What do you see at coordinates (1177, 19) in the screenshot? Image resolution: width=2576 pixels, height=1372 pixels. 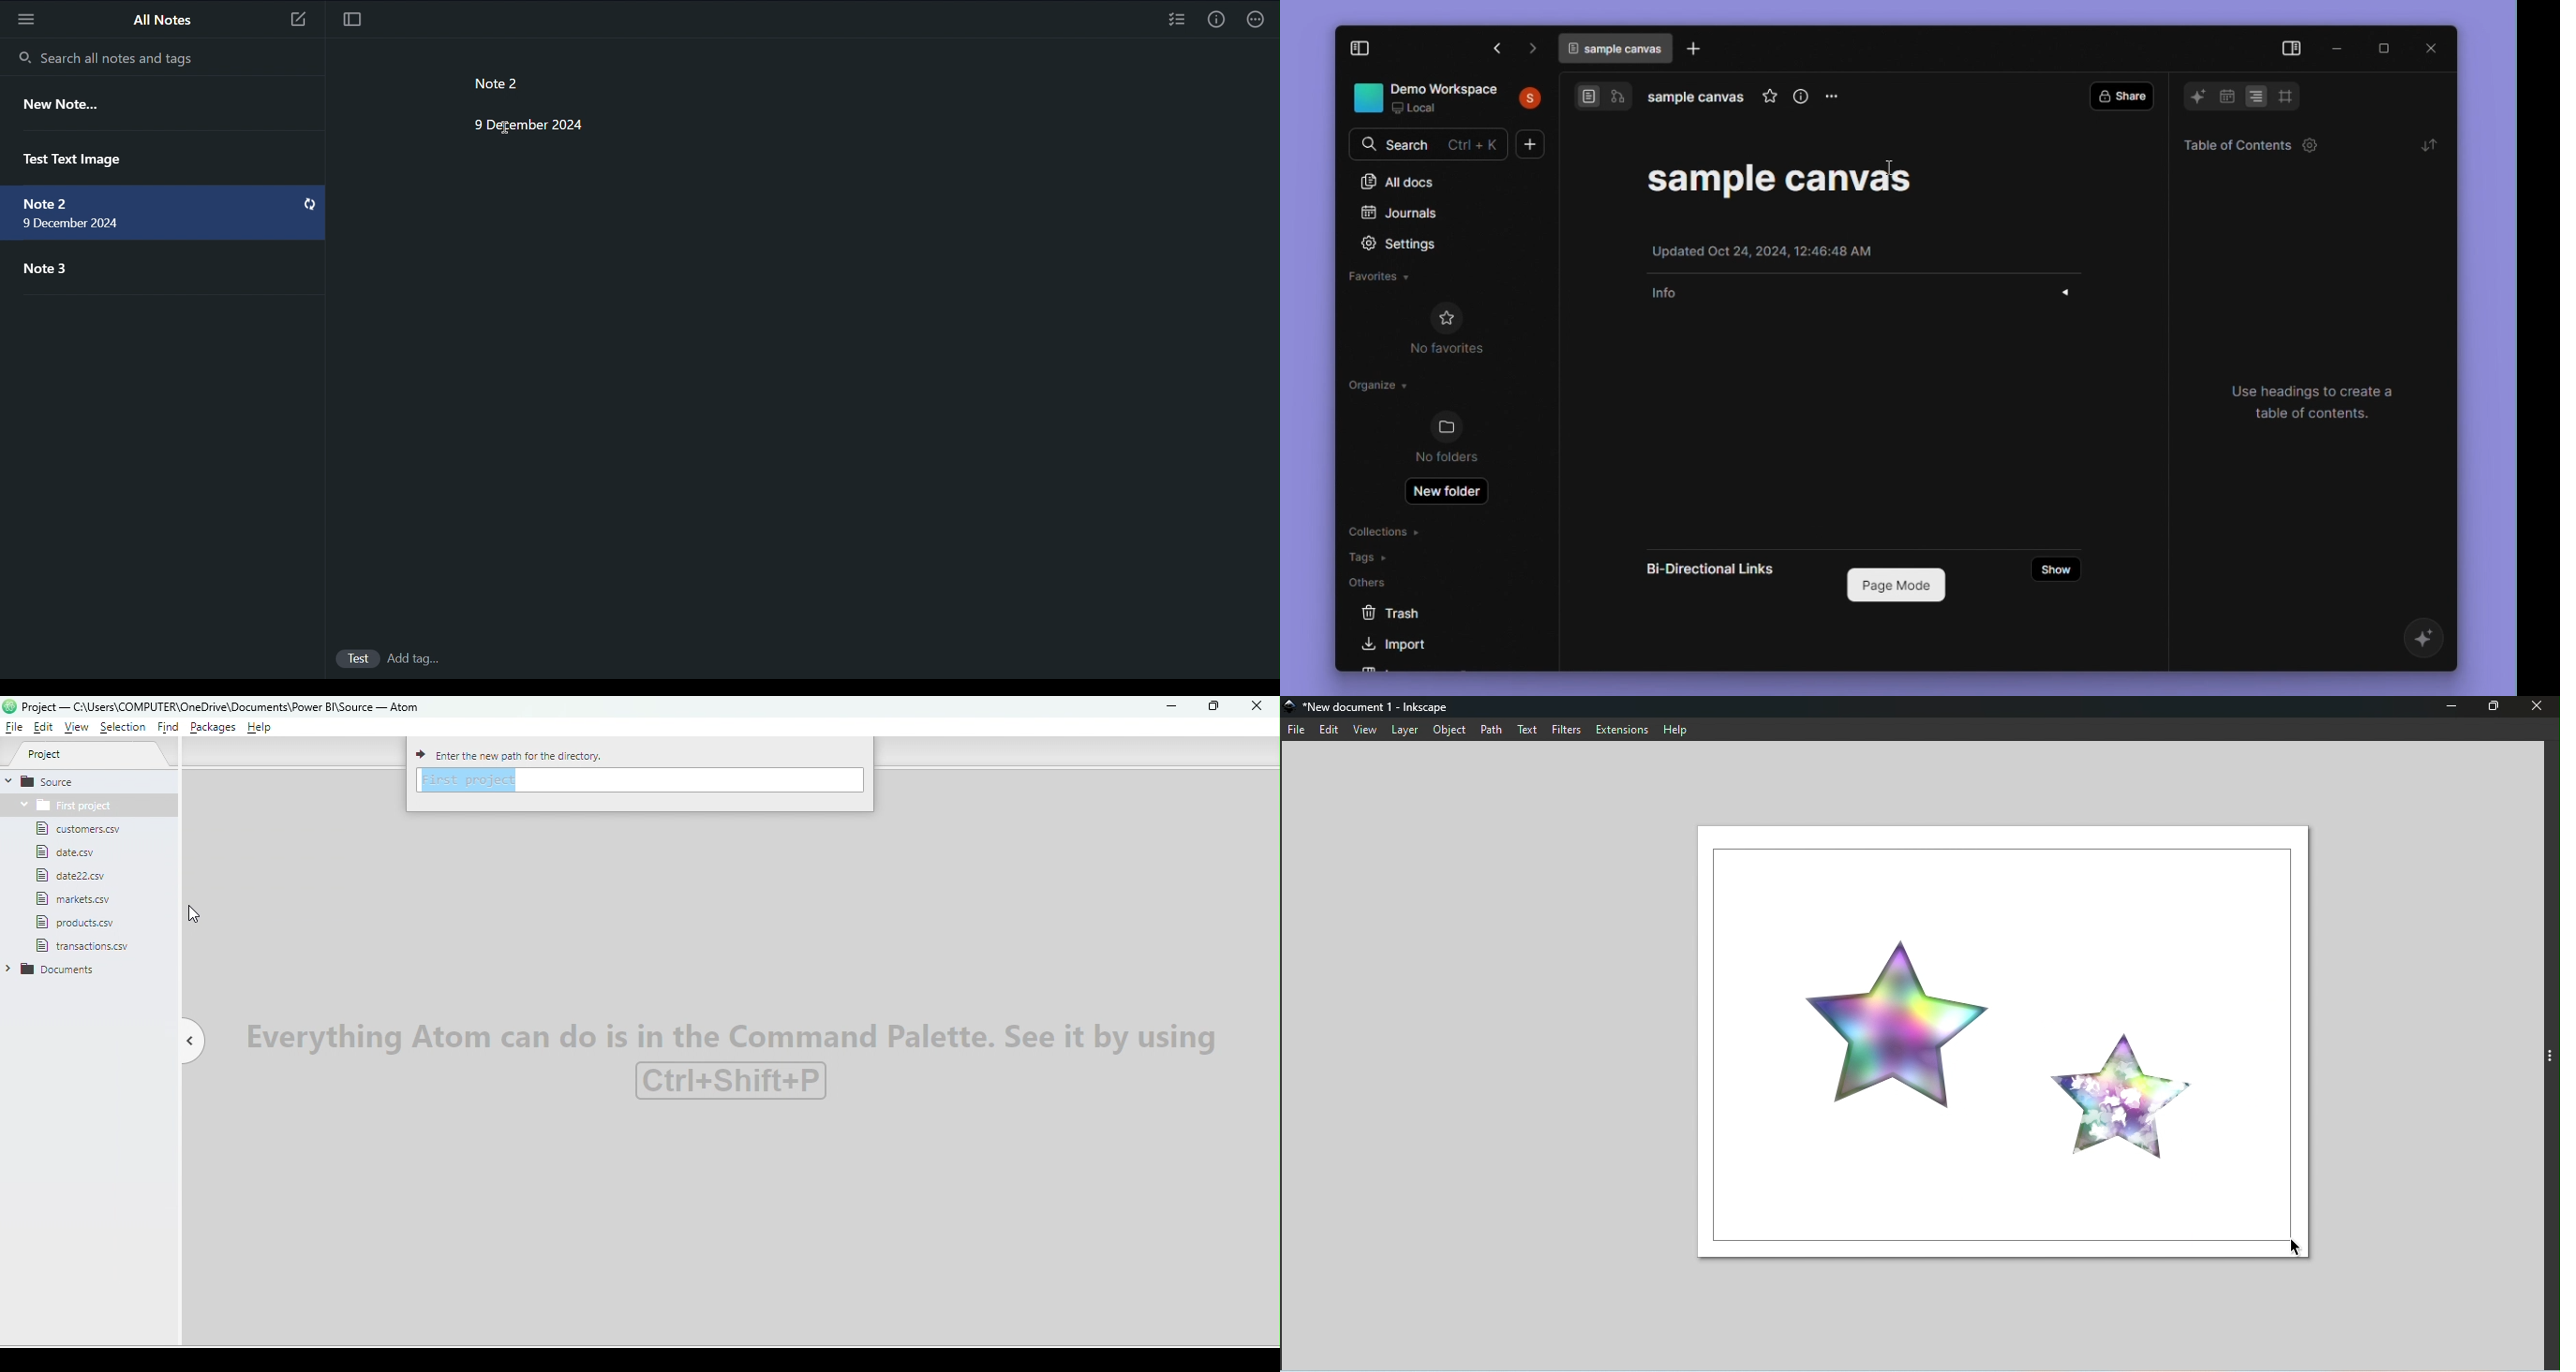 I see `Checklist` at bounding box center [1177, 19].